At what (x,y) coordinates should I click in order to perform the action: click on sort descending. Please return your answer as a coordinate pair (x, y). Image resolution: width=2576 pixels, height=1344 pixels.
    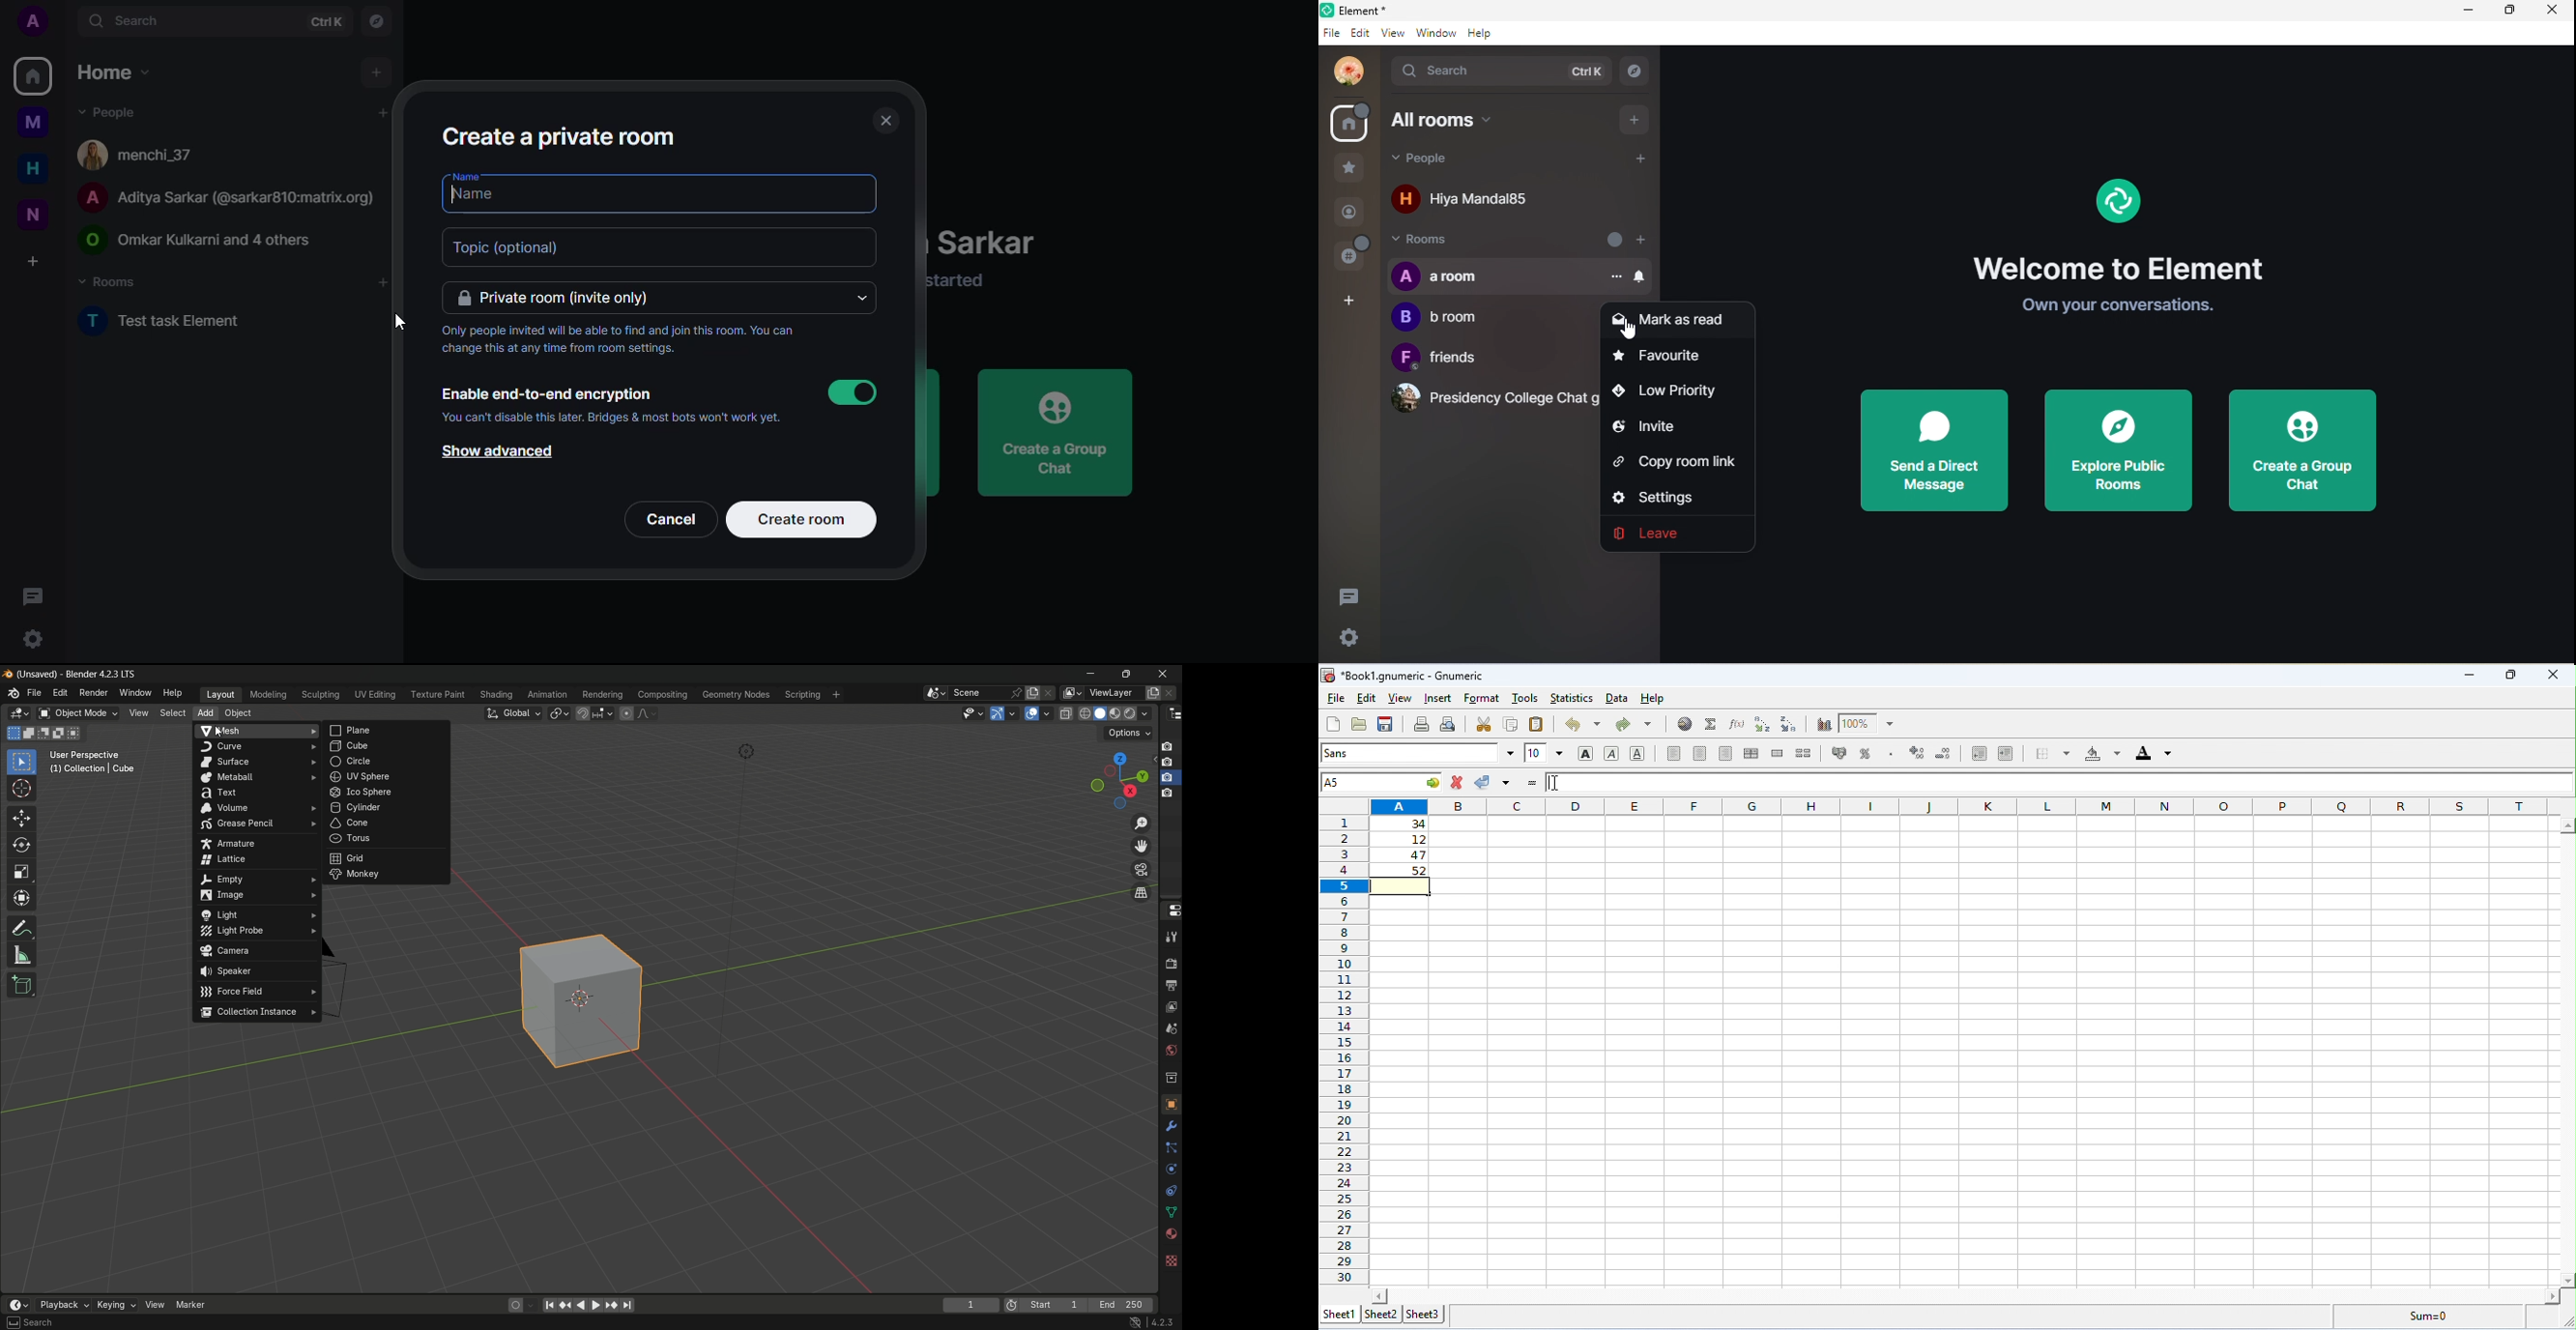
    Looking at the image, I should click on (1791, 724).